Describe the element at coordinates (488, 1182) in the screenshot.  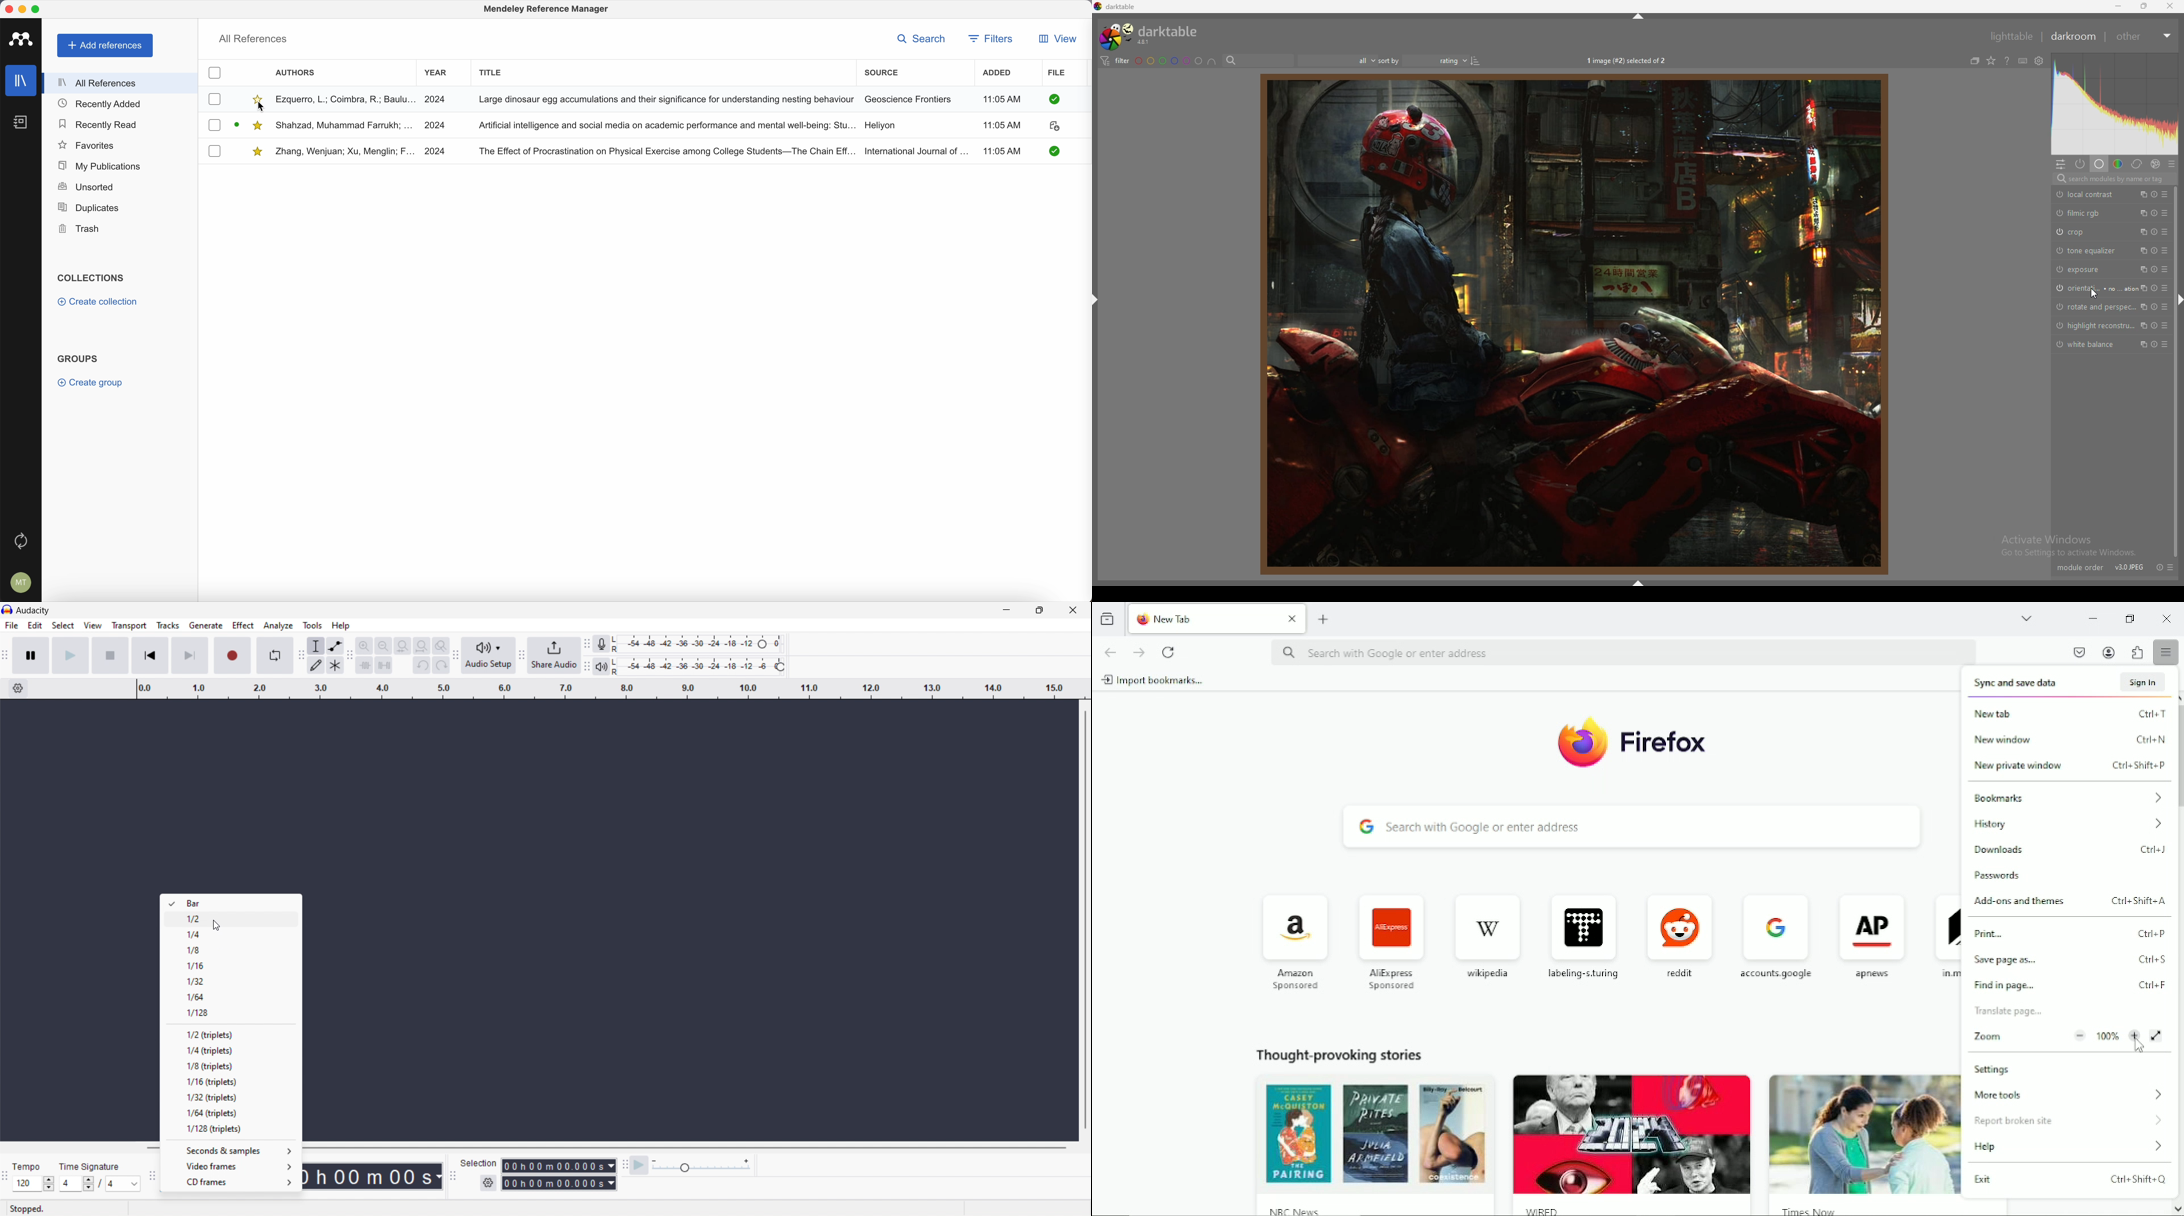
I see `settings` at that location.